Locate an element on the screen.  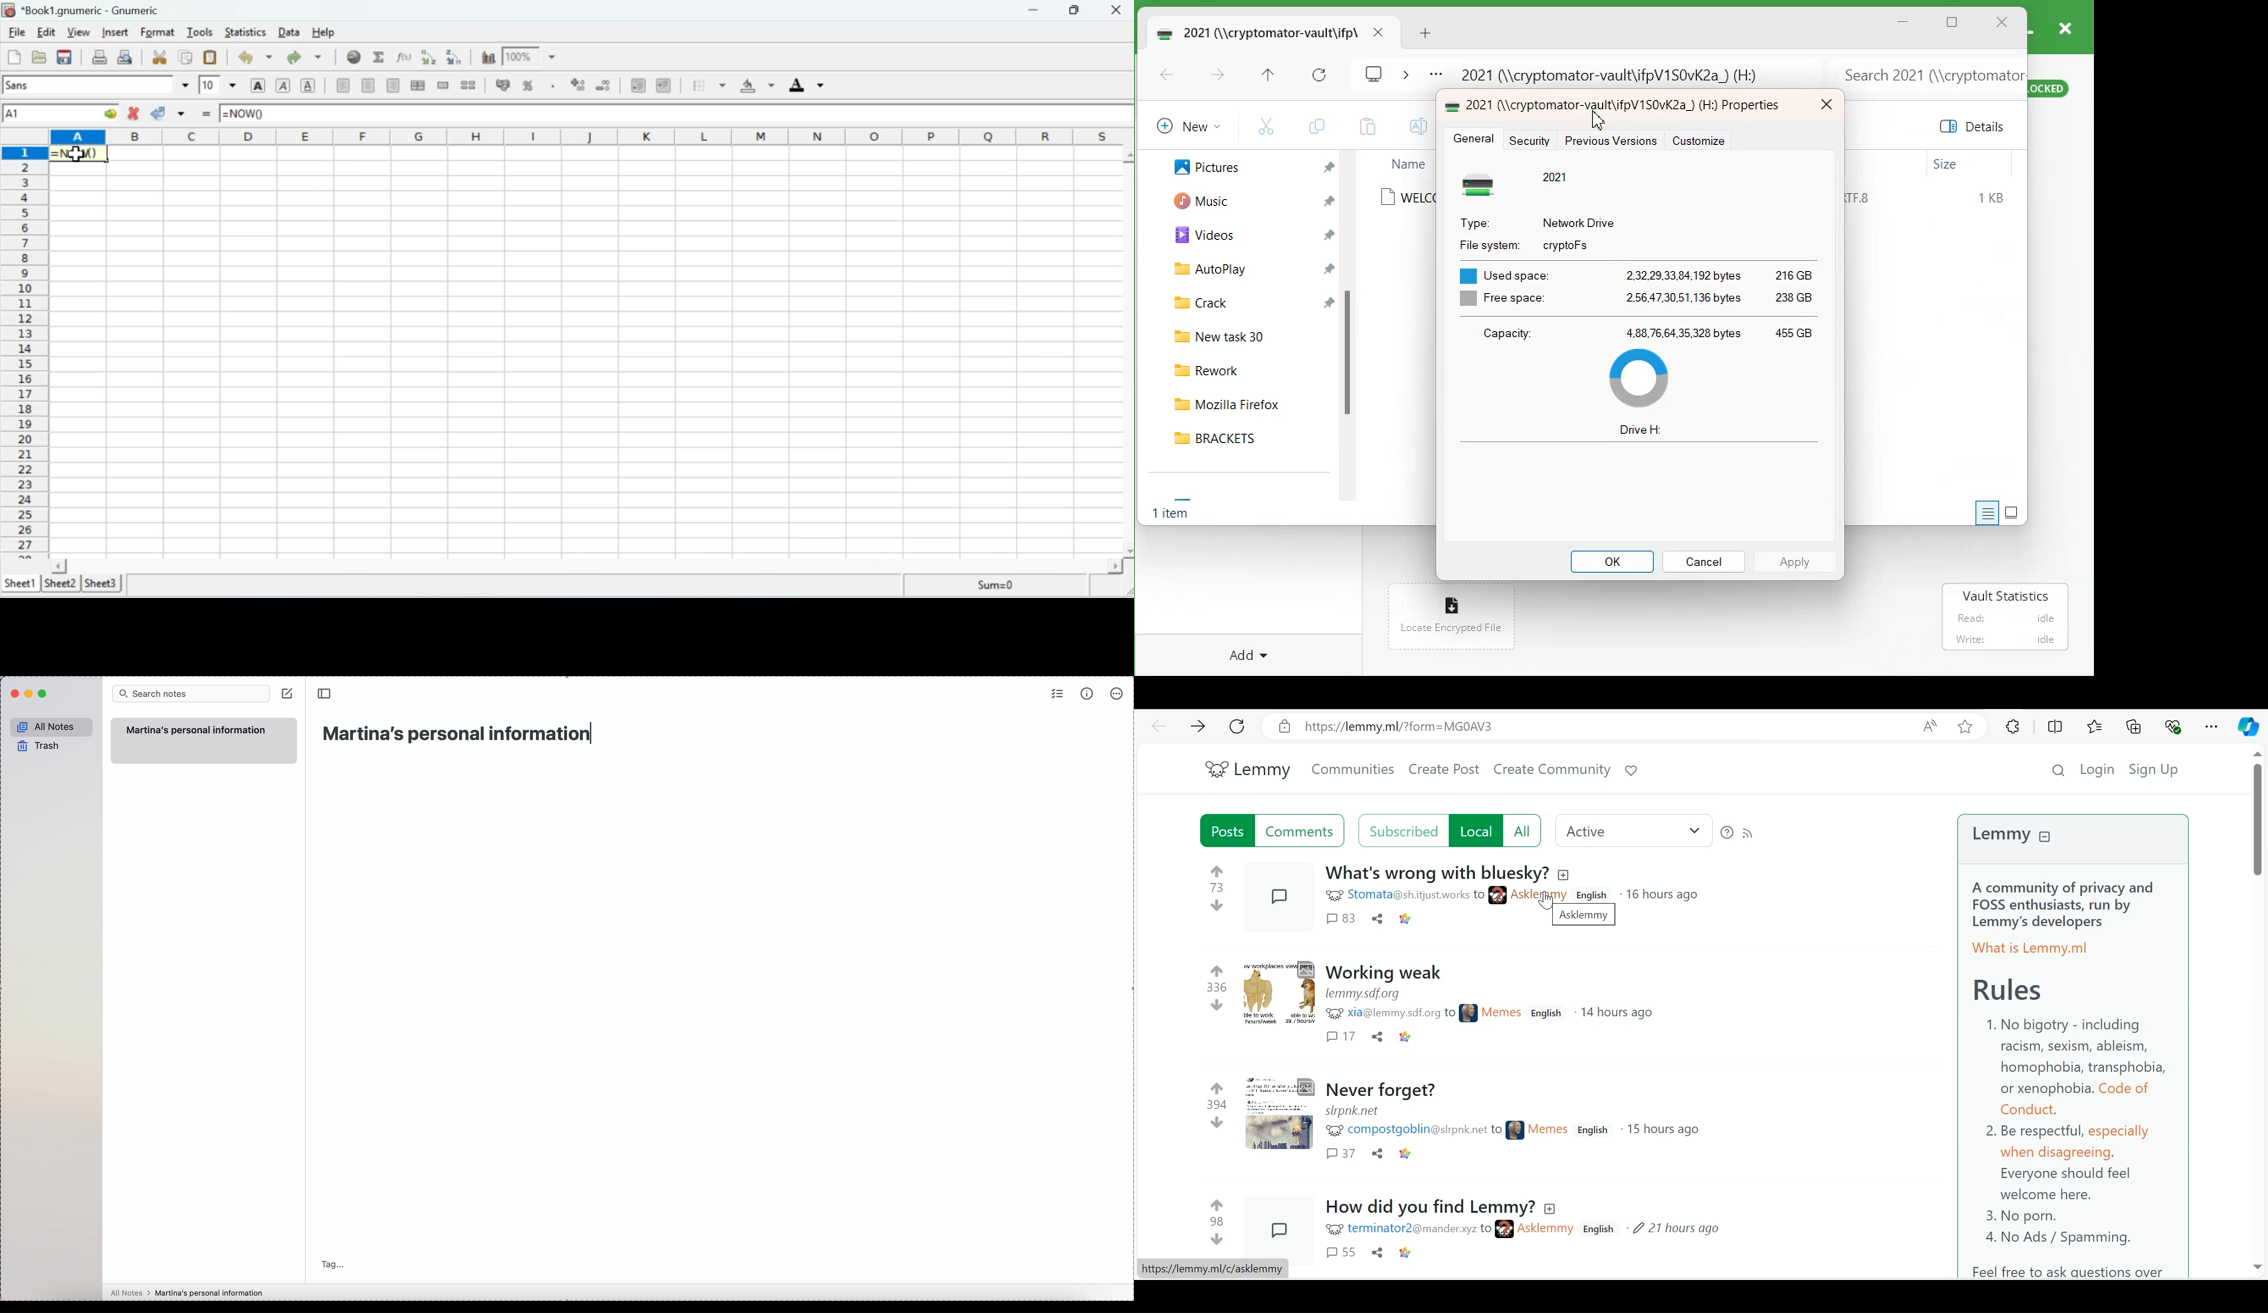
Local is located at coordinates (1475, 831).